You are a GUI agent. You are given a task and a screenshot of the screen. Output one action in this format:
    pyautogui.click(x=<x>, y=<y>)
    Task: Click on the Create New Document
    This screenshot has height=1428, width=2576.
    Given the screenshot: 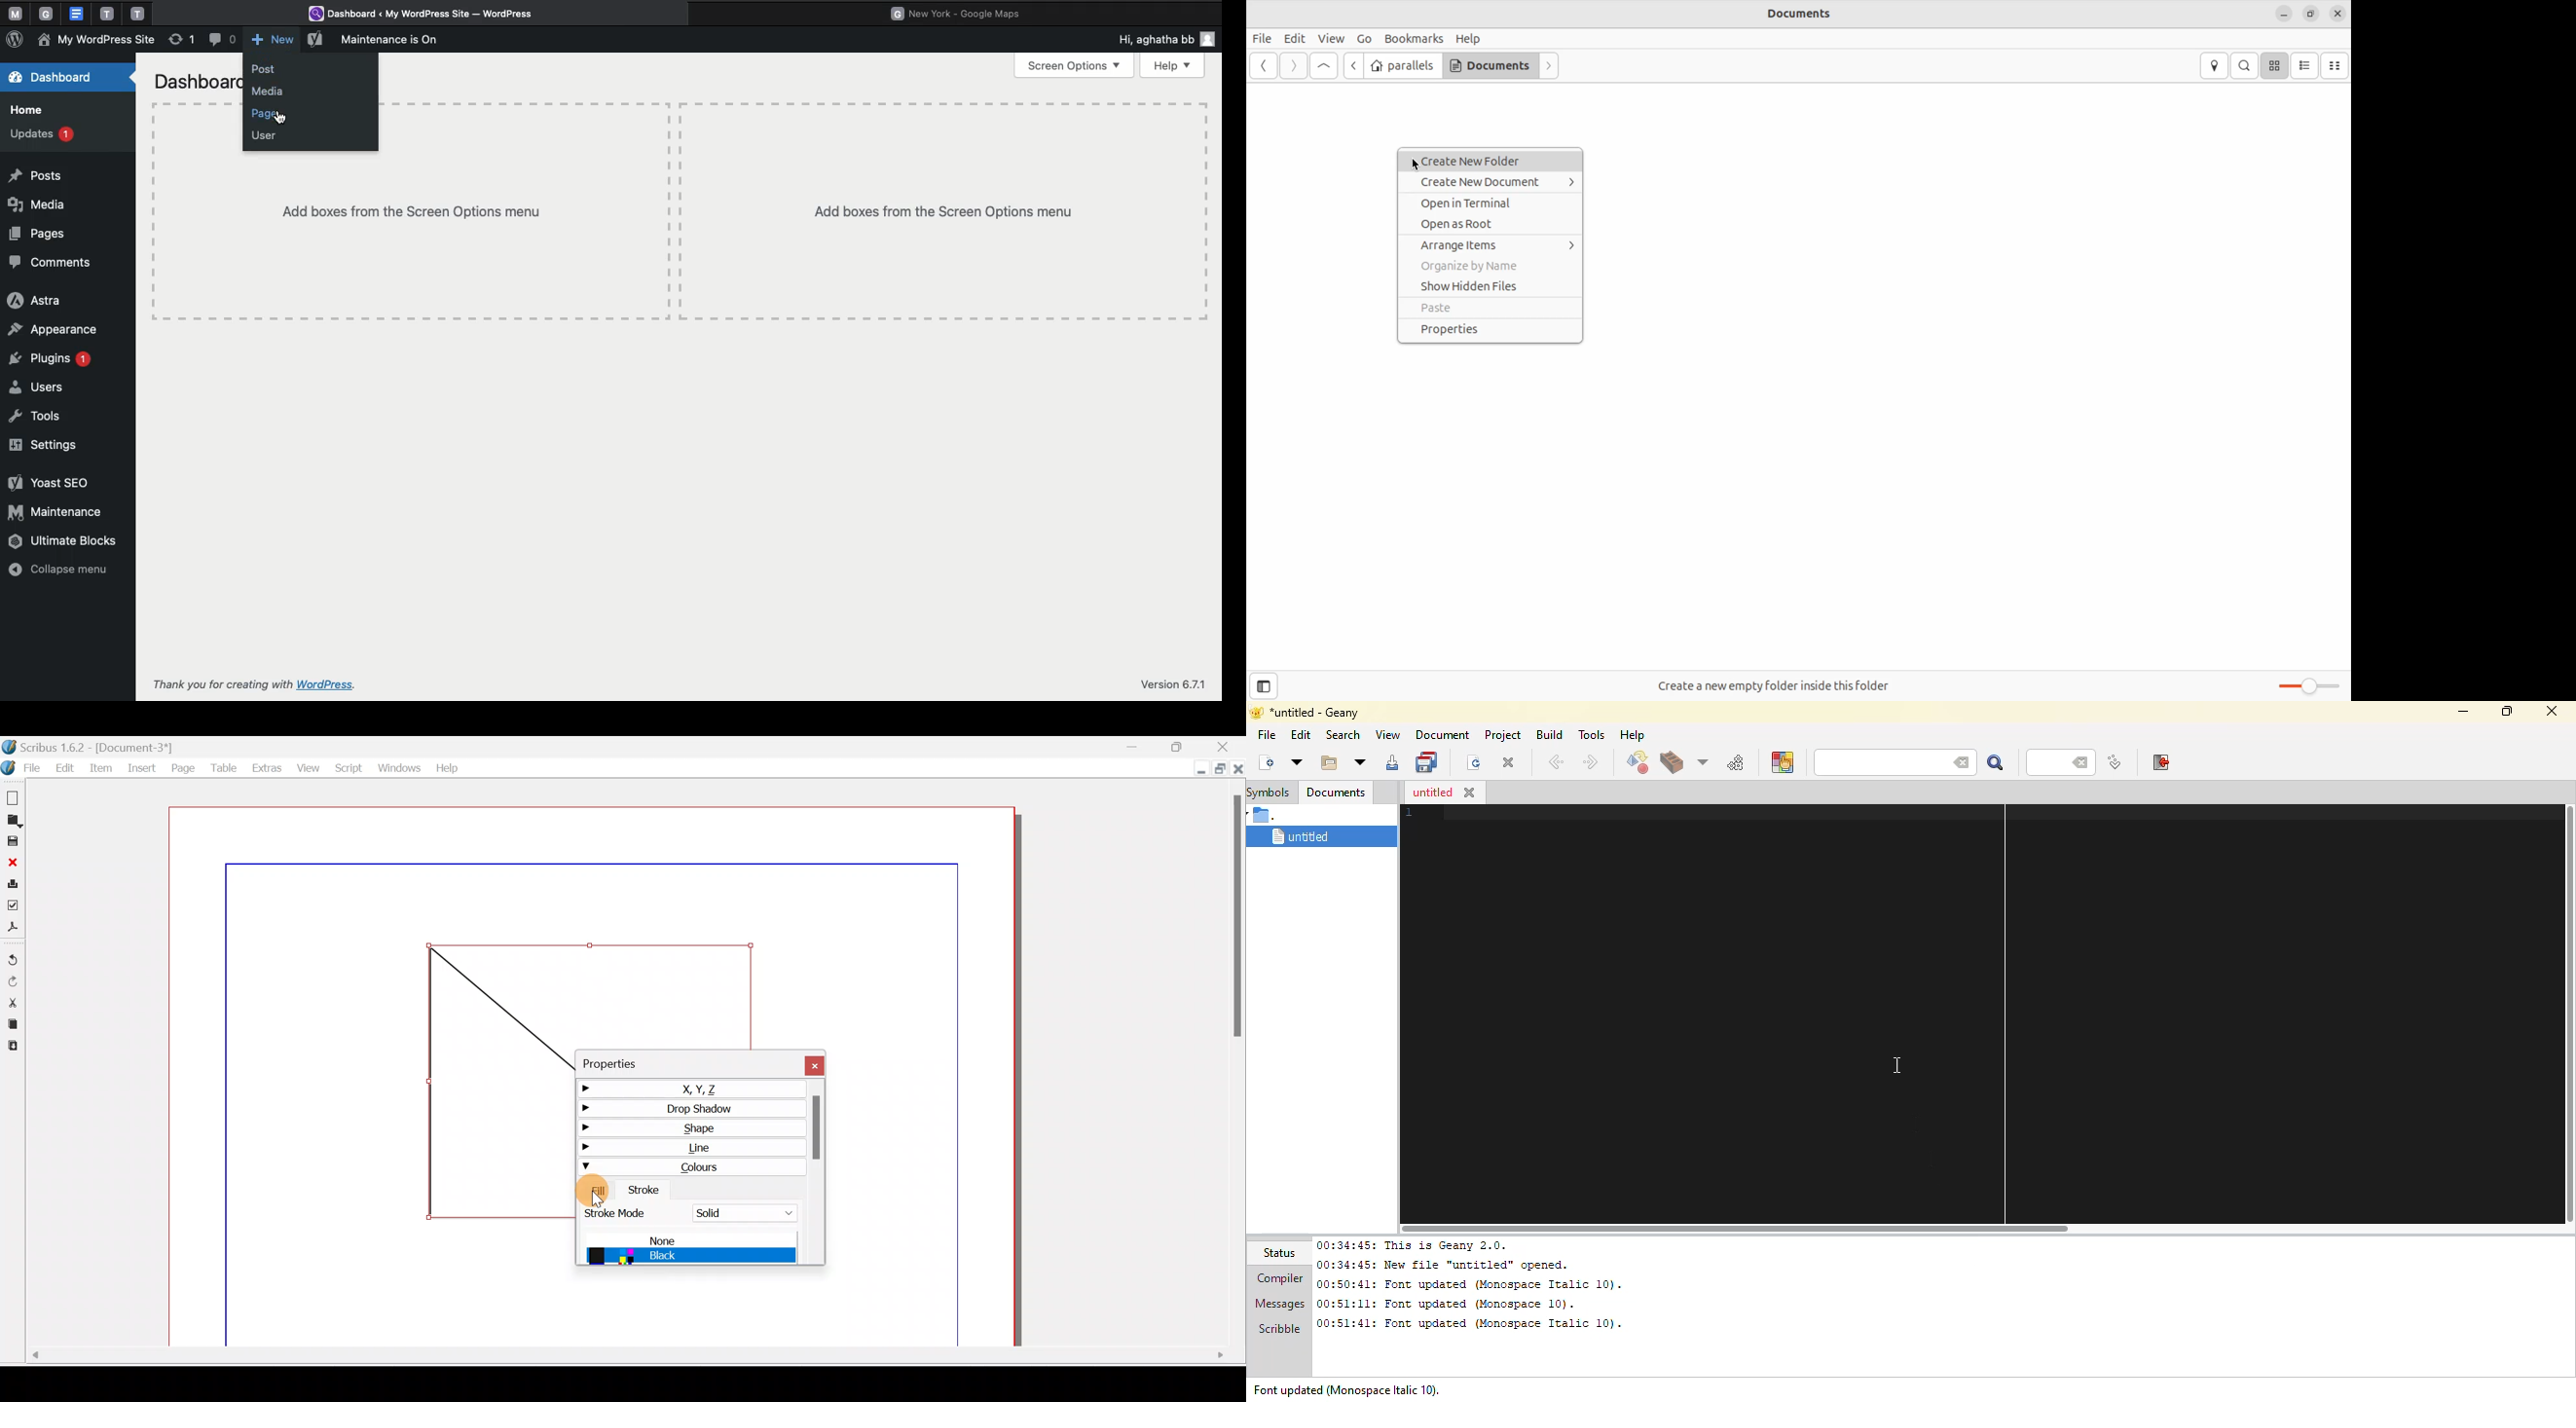 What is the action you would take?
    pyautogui.click(x=1489, y=183)
    